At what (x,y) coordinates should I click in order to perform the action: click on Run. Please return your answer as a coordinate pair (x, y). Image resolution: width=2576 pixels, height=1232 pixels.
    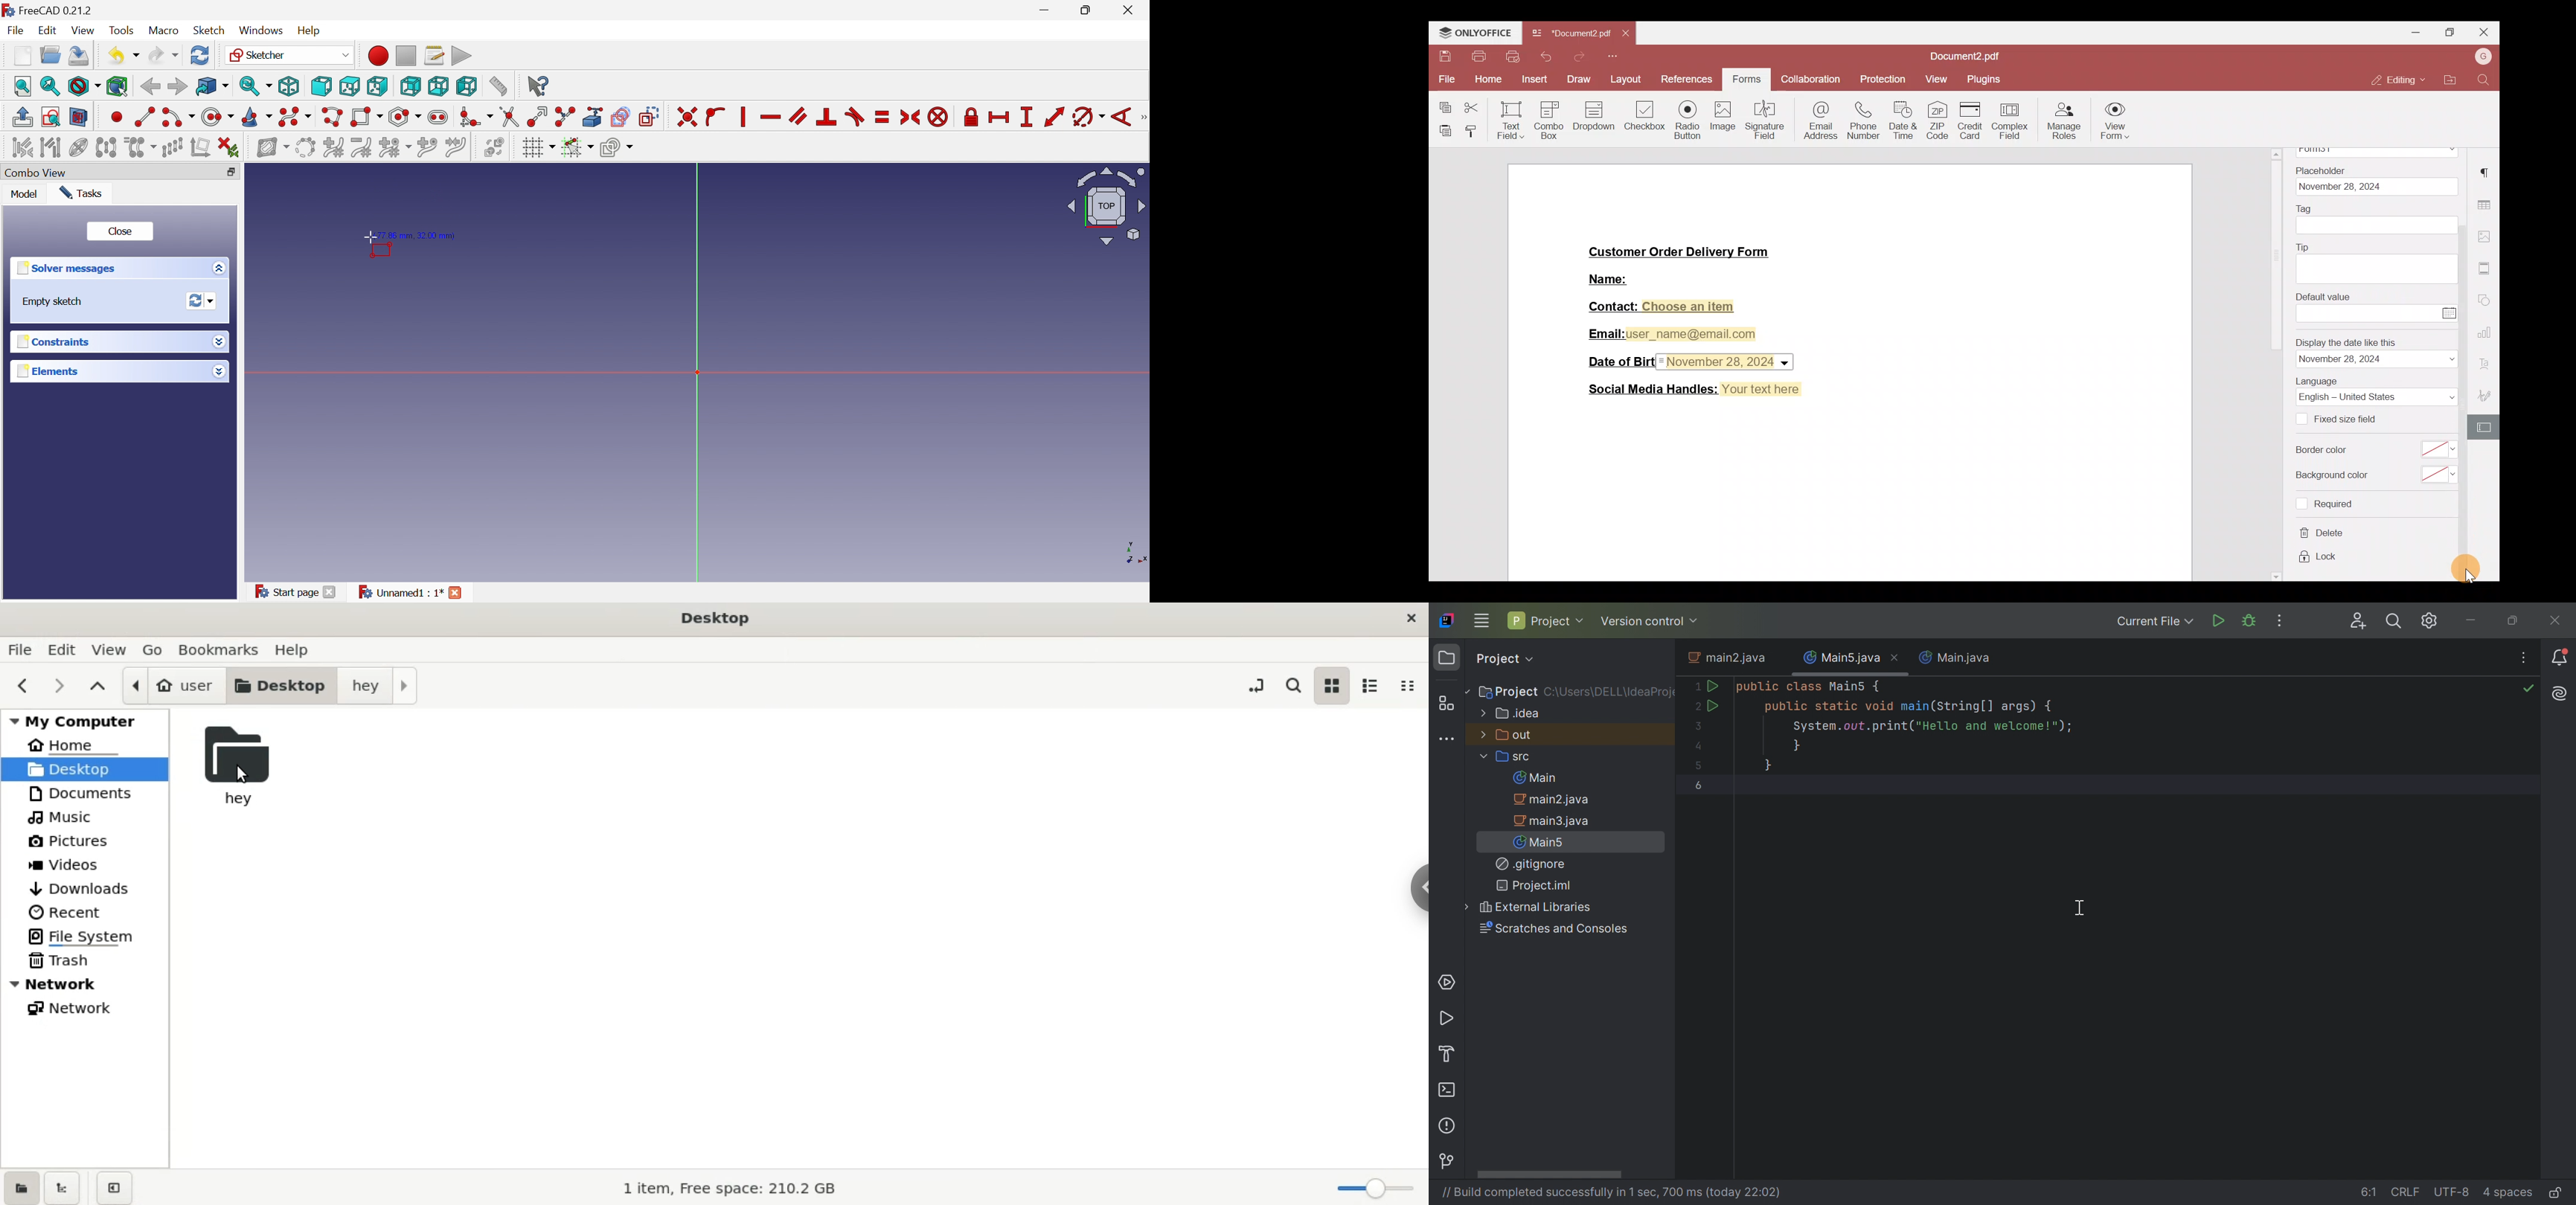
    Looking at the image, I should click on (2220, 620).